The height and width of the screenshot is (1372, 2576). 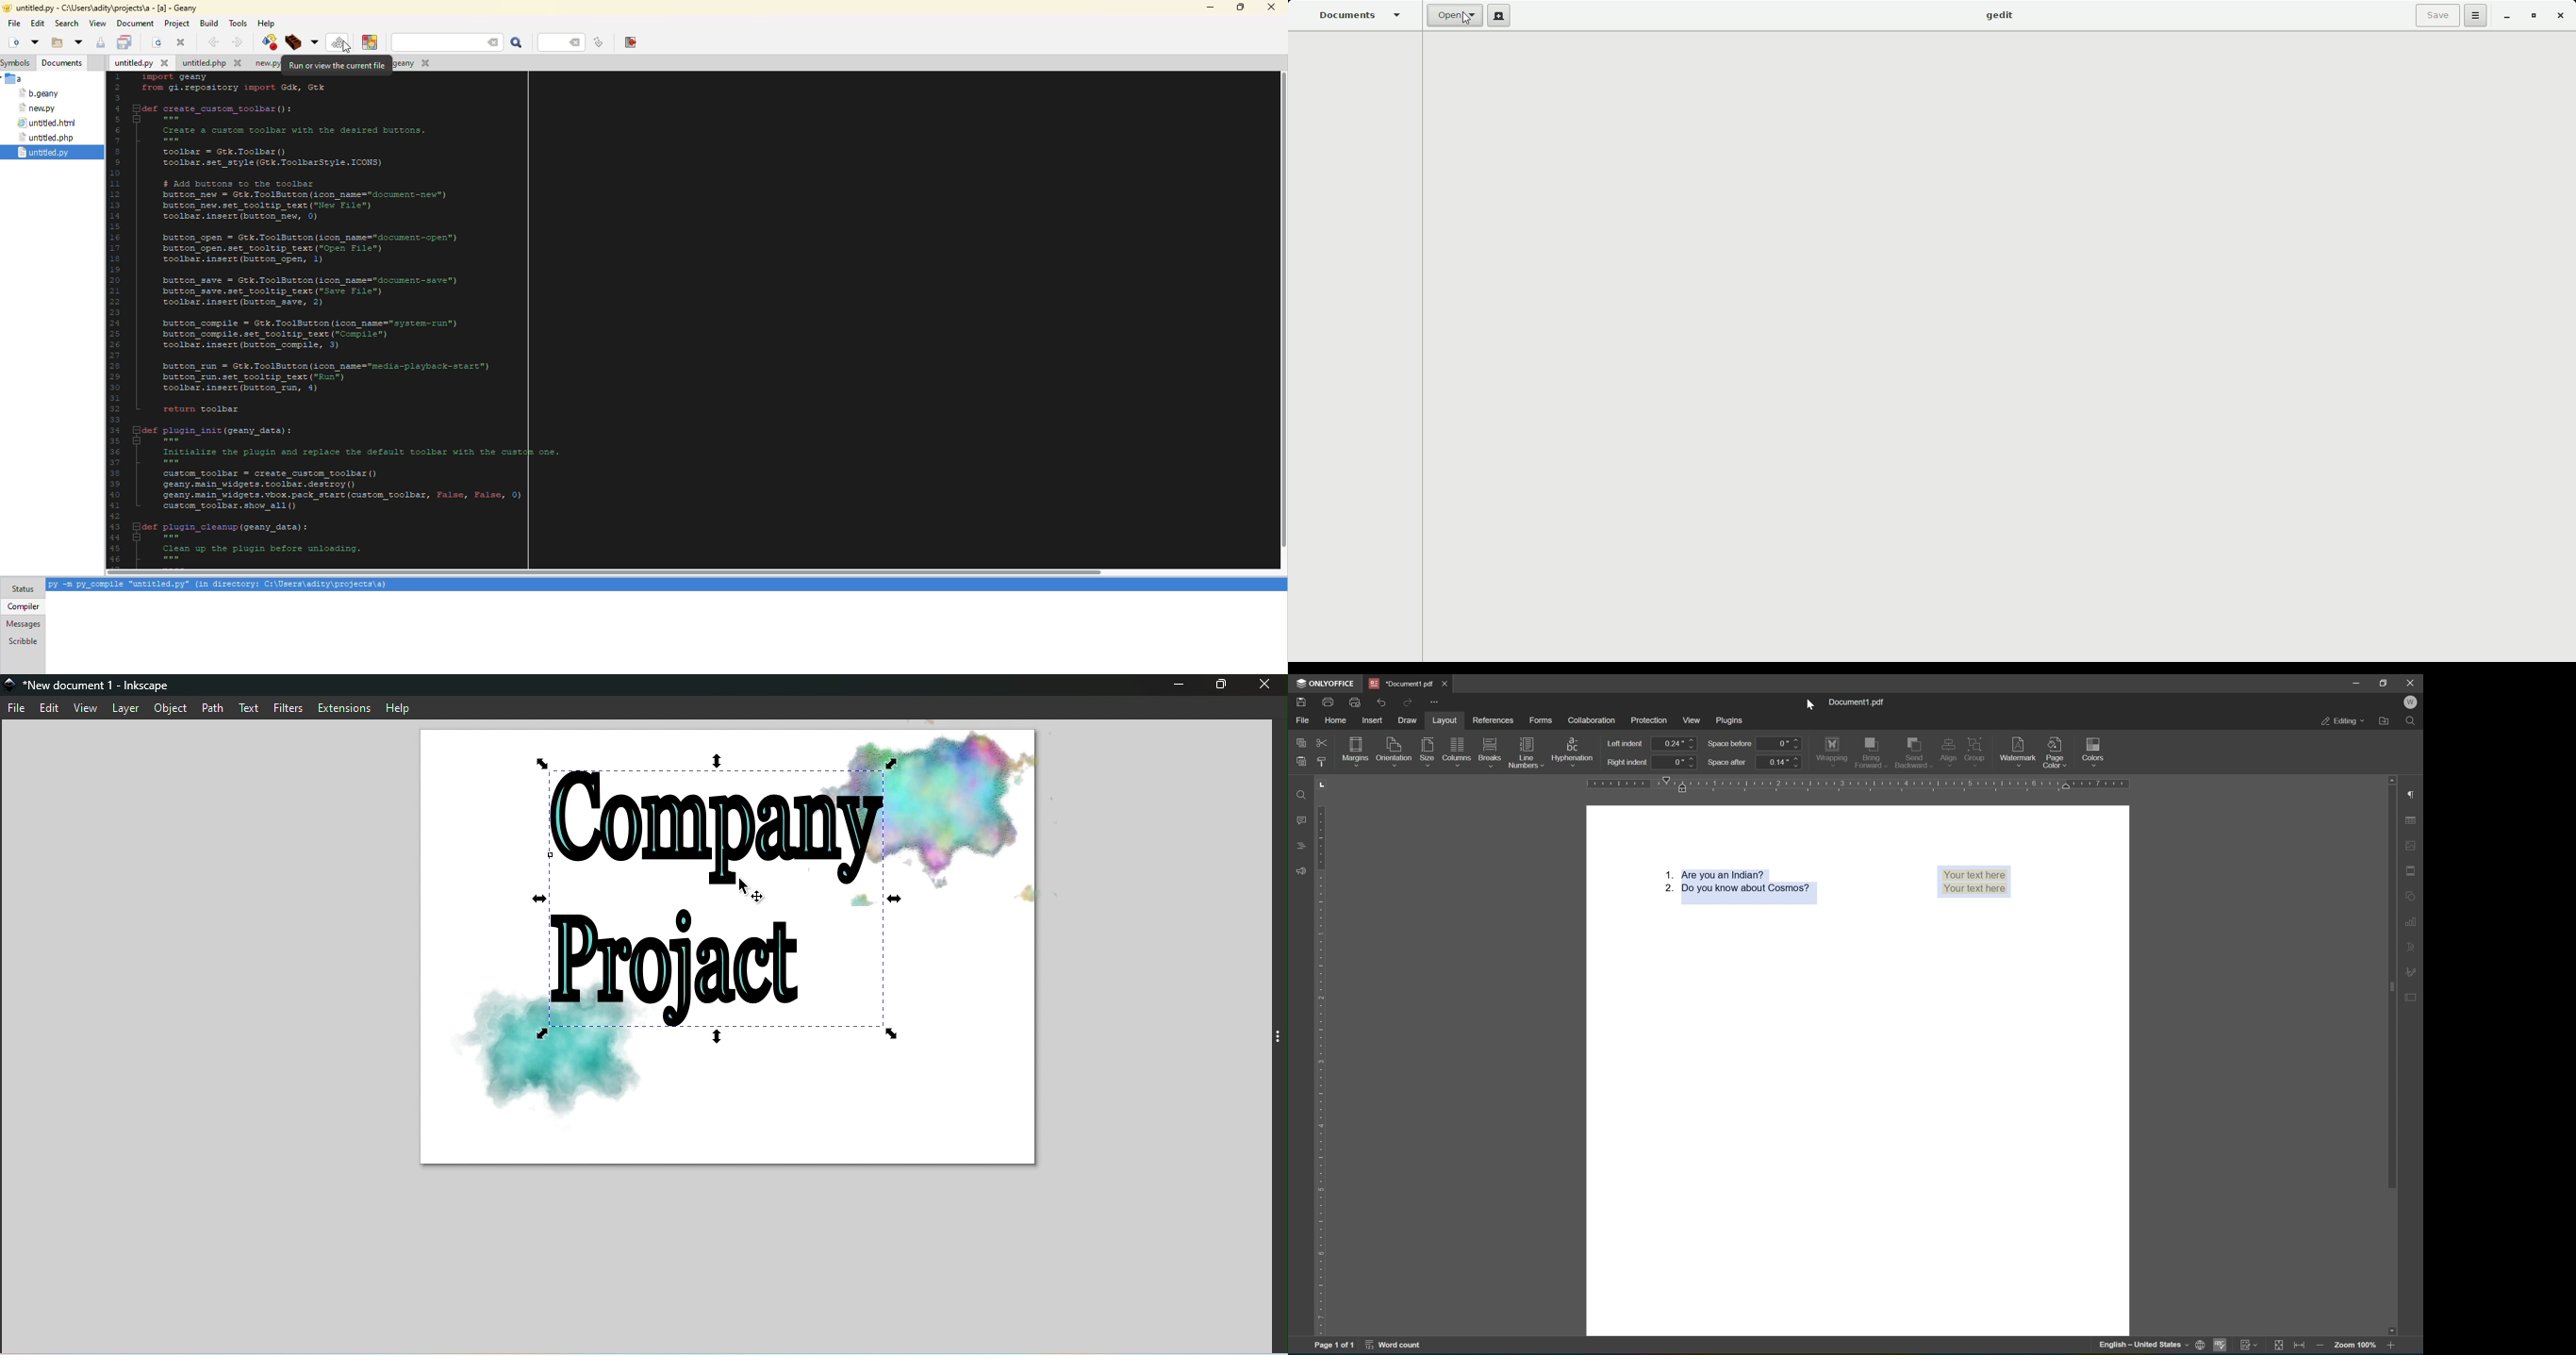 What do you see at coordinates (2393, 982) in the screenshot?
I see `scroll bar` at bounding box center [2393, 982].